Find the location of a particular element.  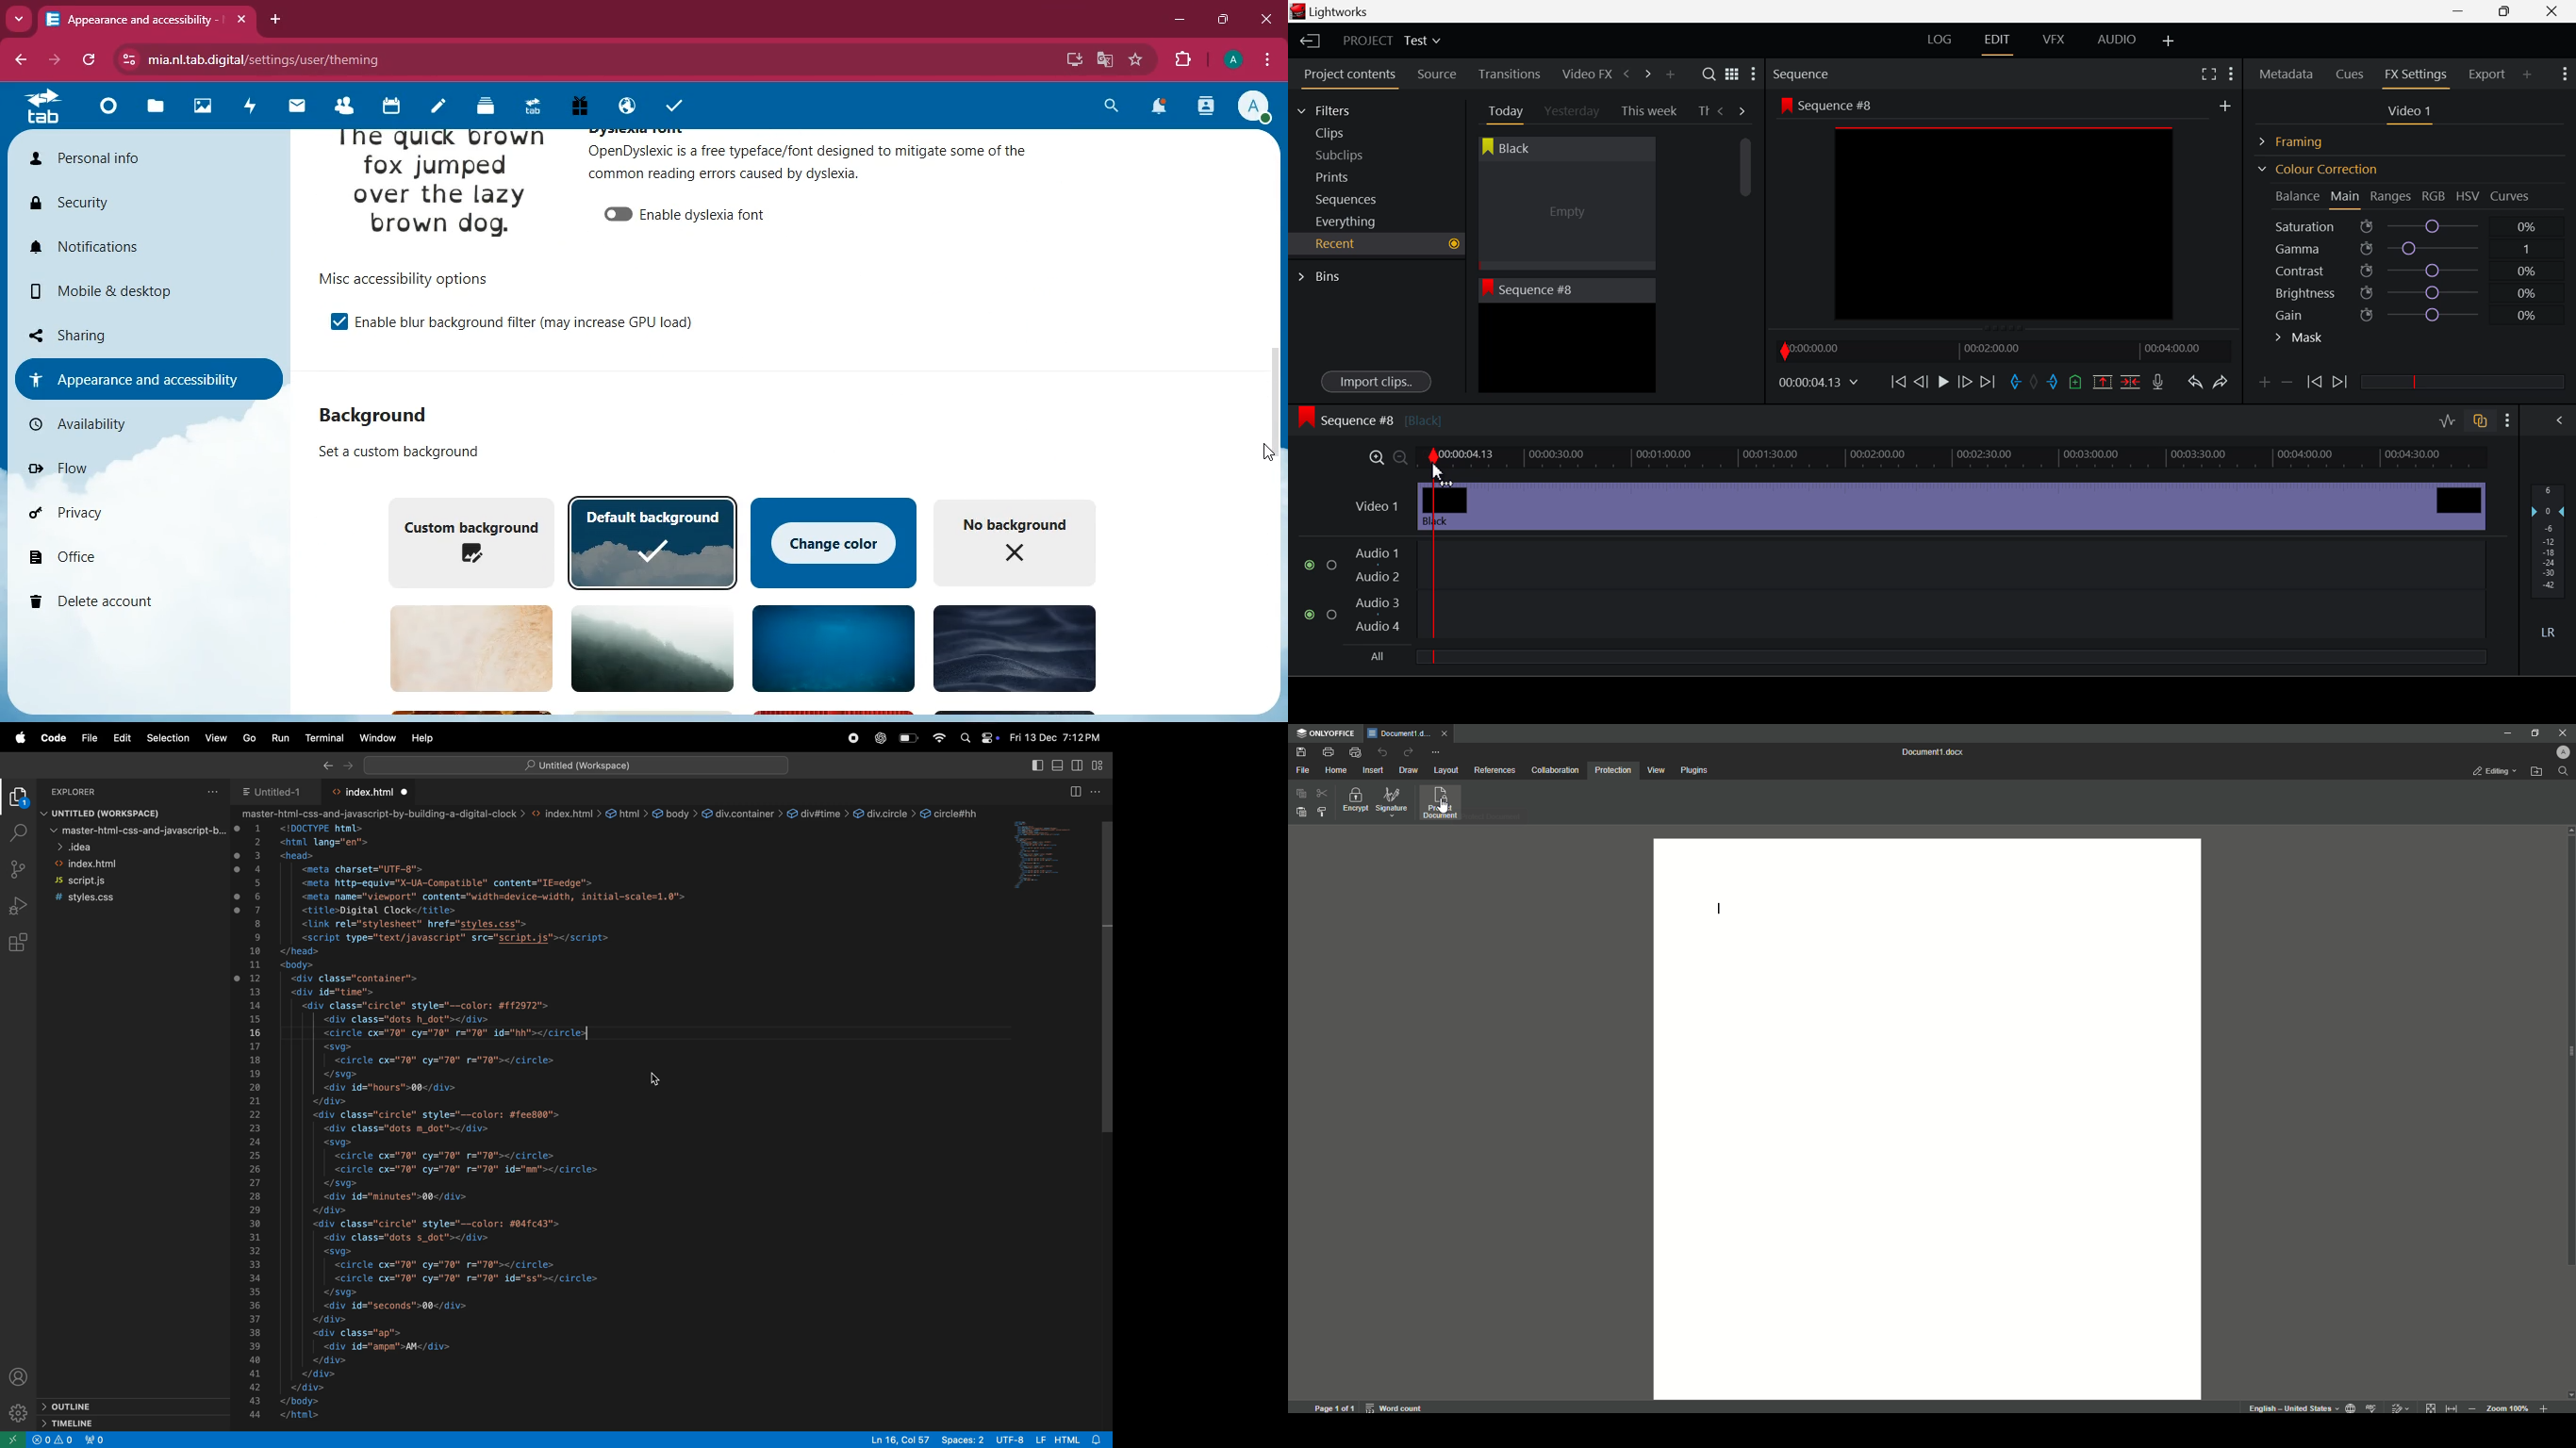

cursor is located at coordinates (1444, 806).